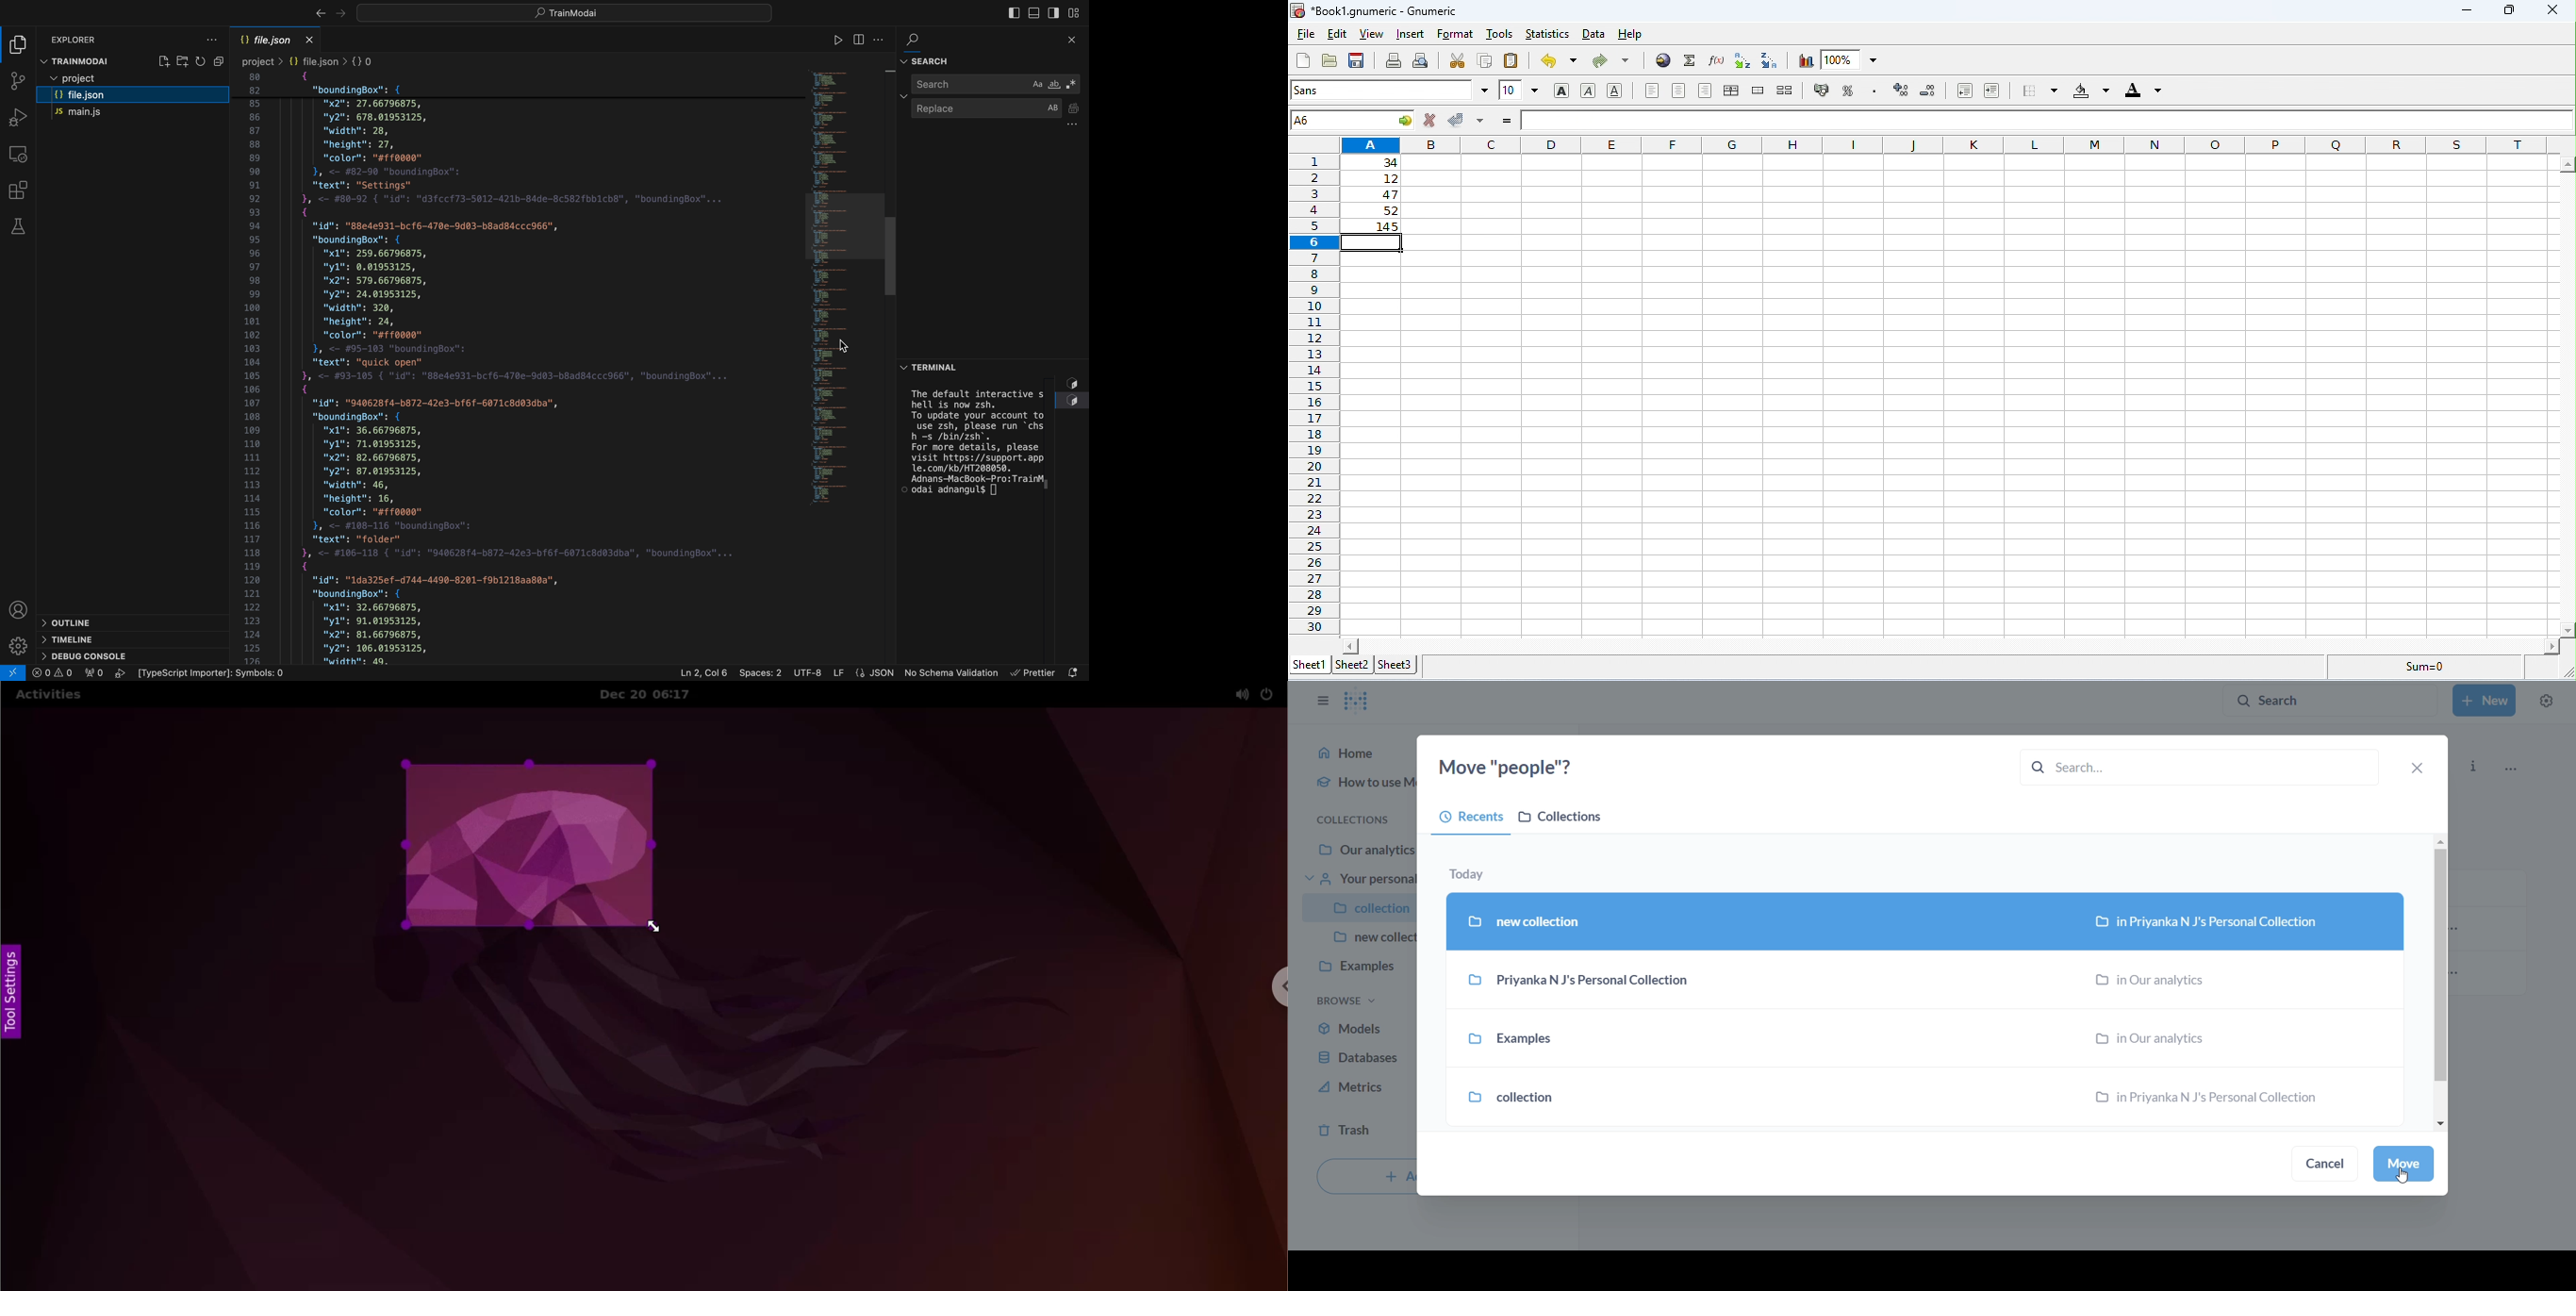  What do you see at coordinates (1901, 90) in the screenshot?
I see `decrease decimal` at bounding box center [1901, 90].